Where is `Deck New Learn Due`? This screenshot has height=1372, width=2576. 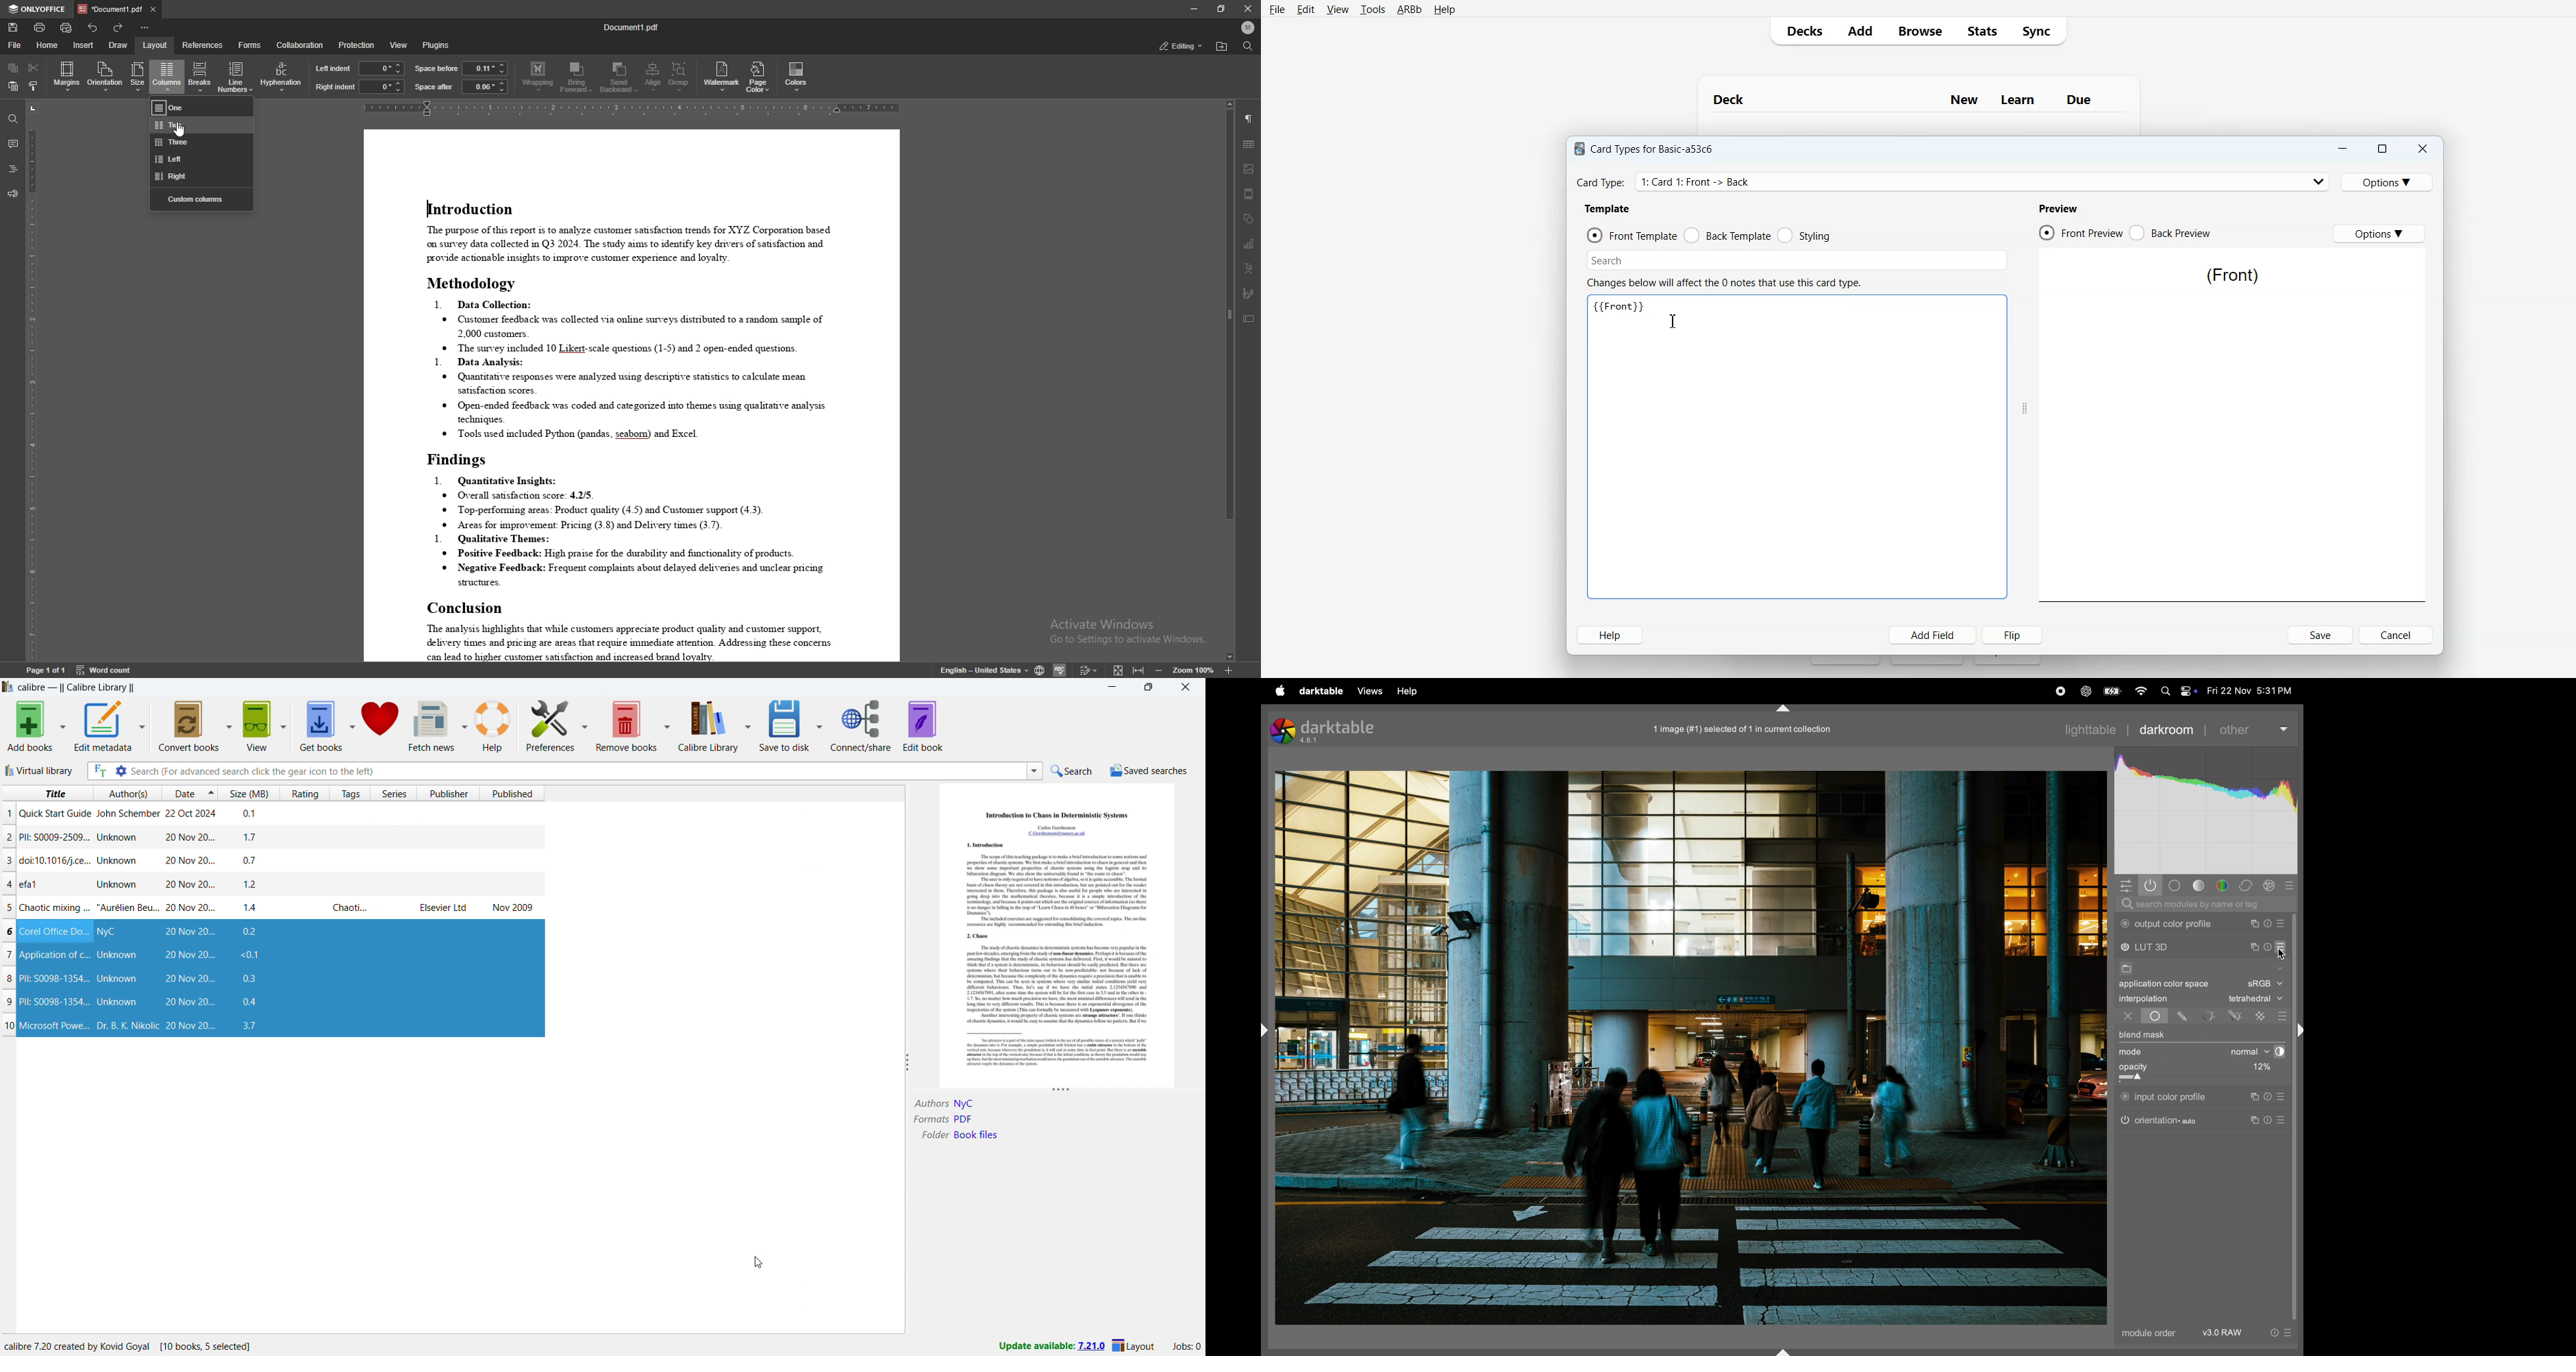 Deck New Learn Due is located at coordinates (1910, 99).